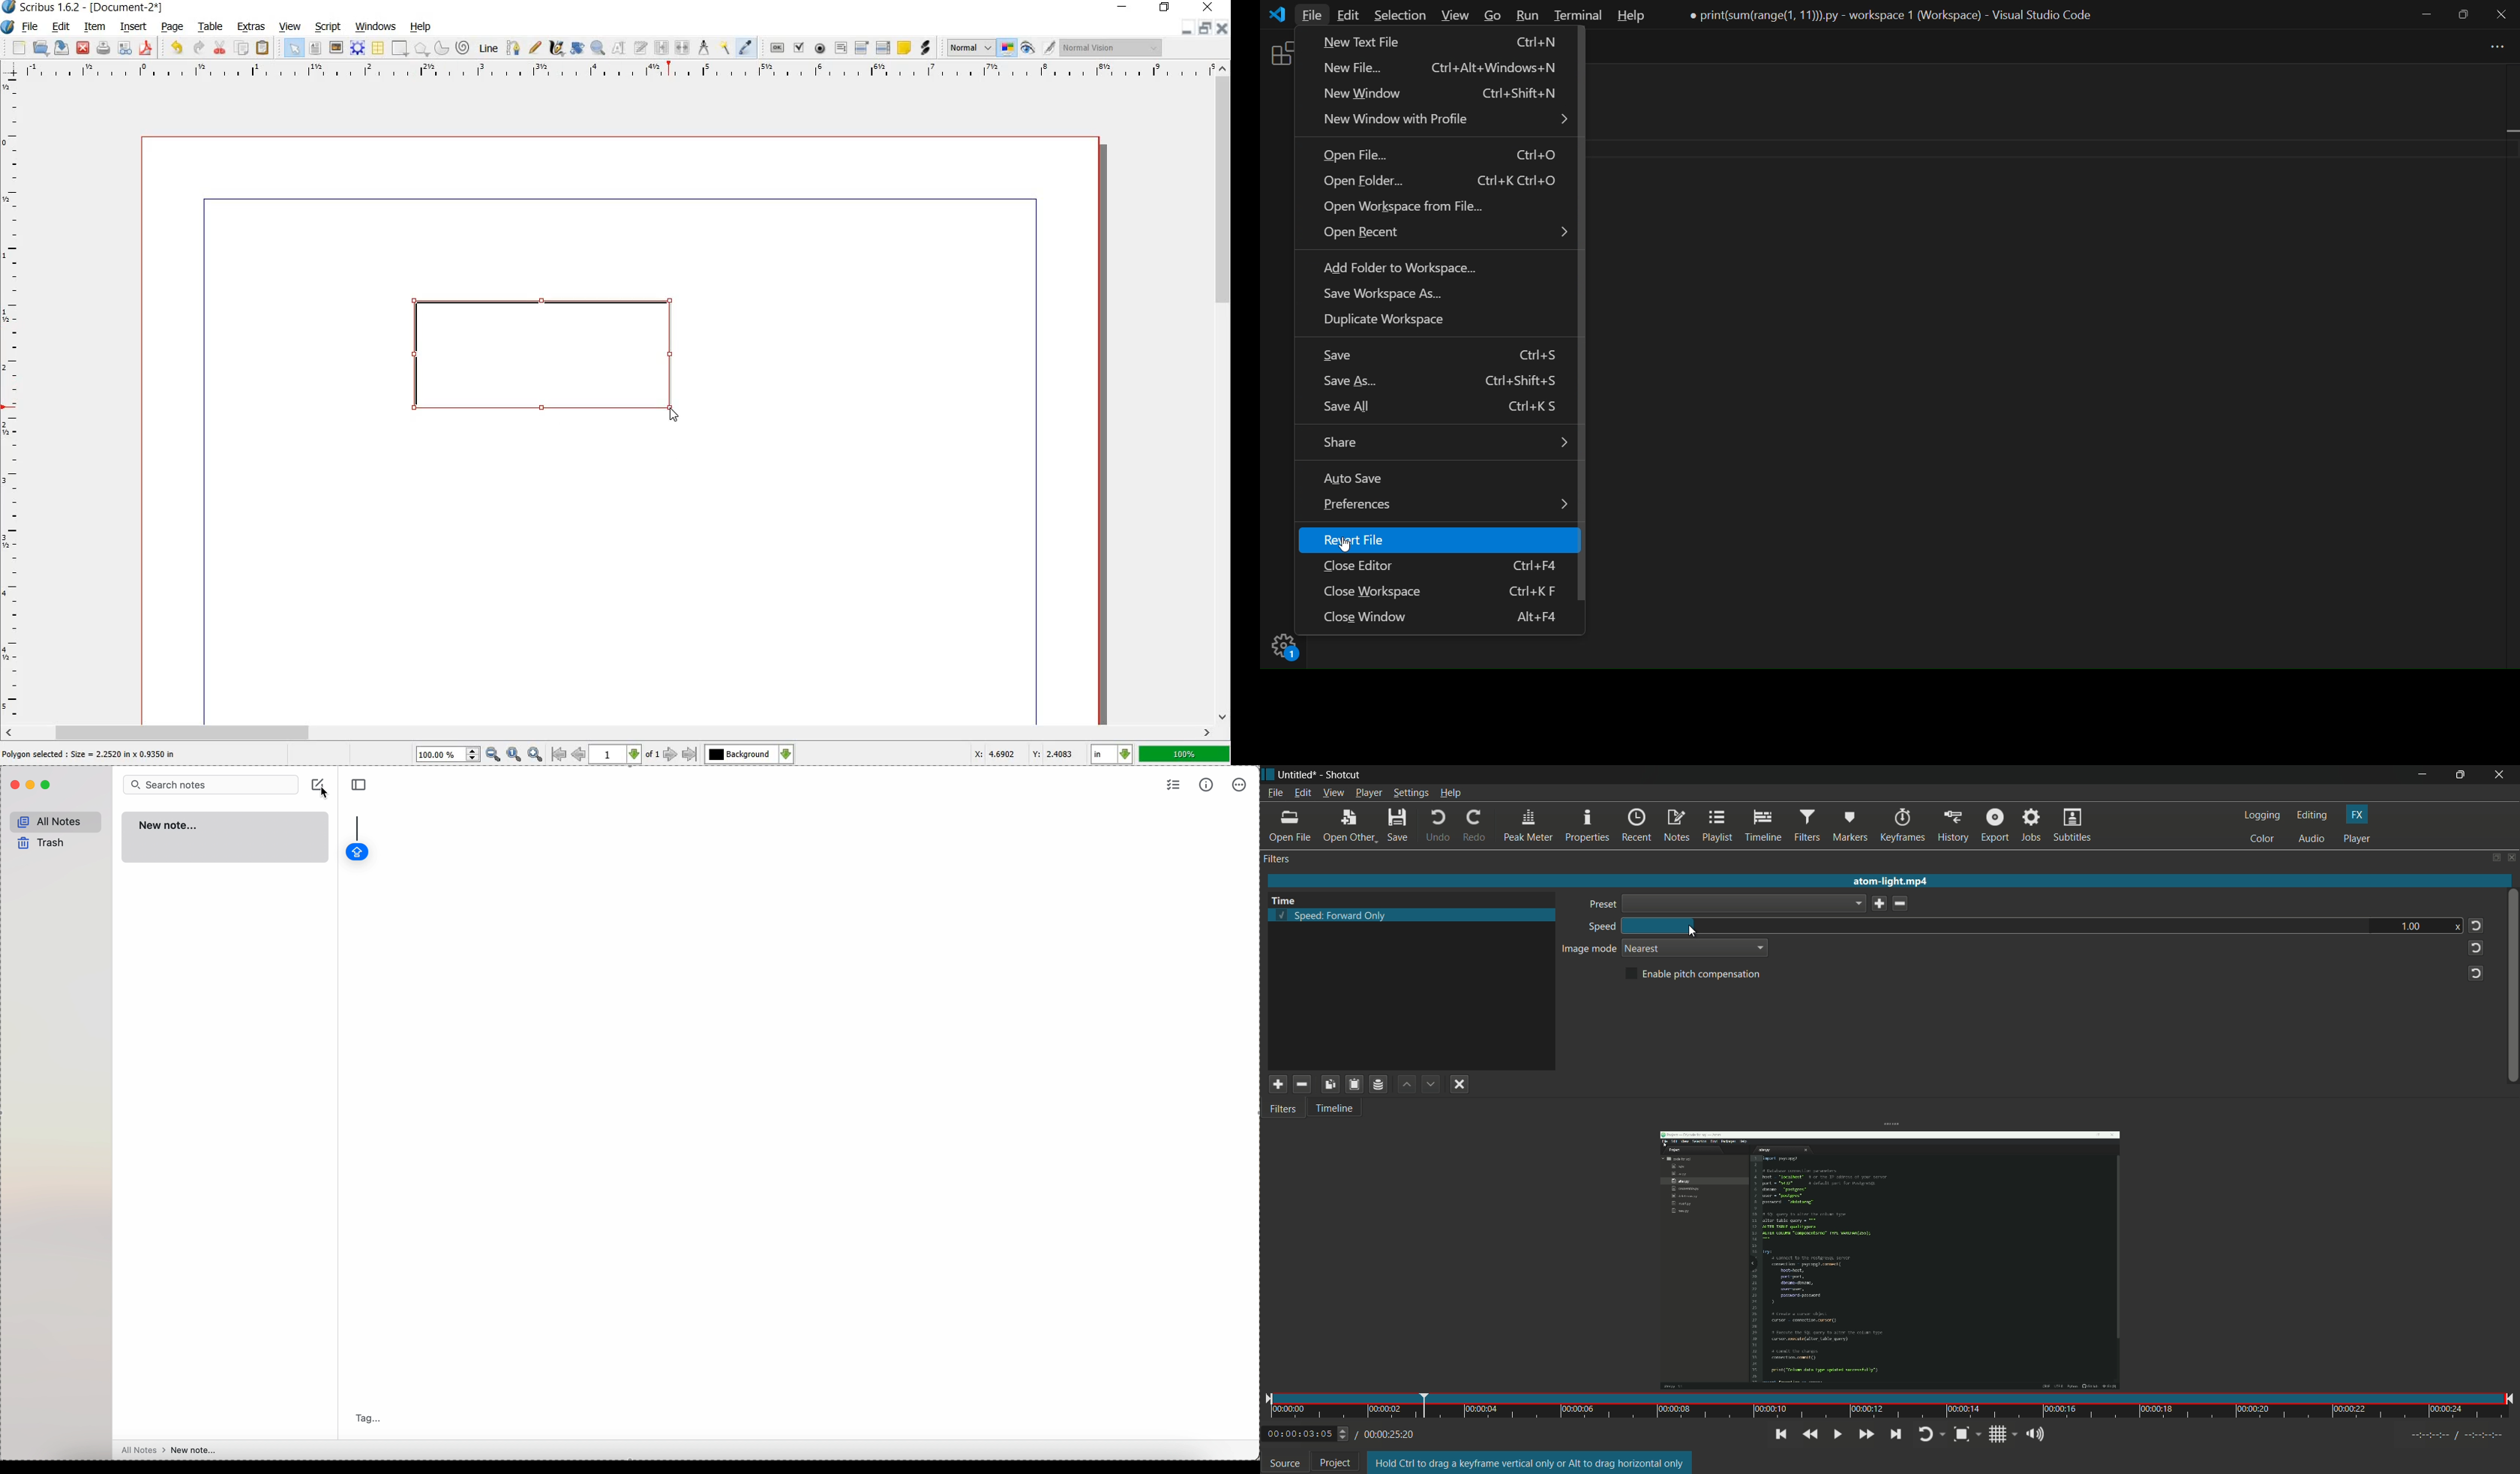 This screenshot has height=1484, width=2520. What do you see at coordinates (221, 48) in the screenshot?
I see `CUT` at bounding box center [221, 48].